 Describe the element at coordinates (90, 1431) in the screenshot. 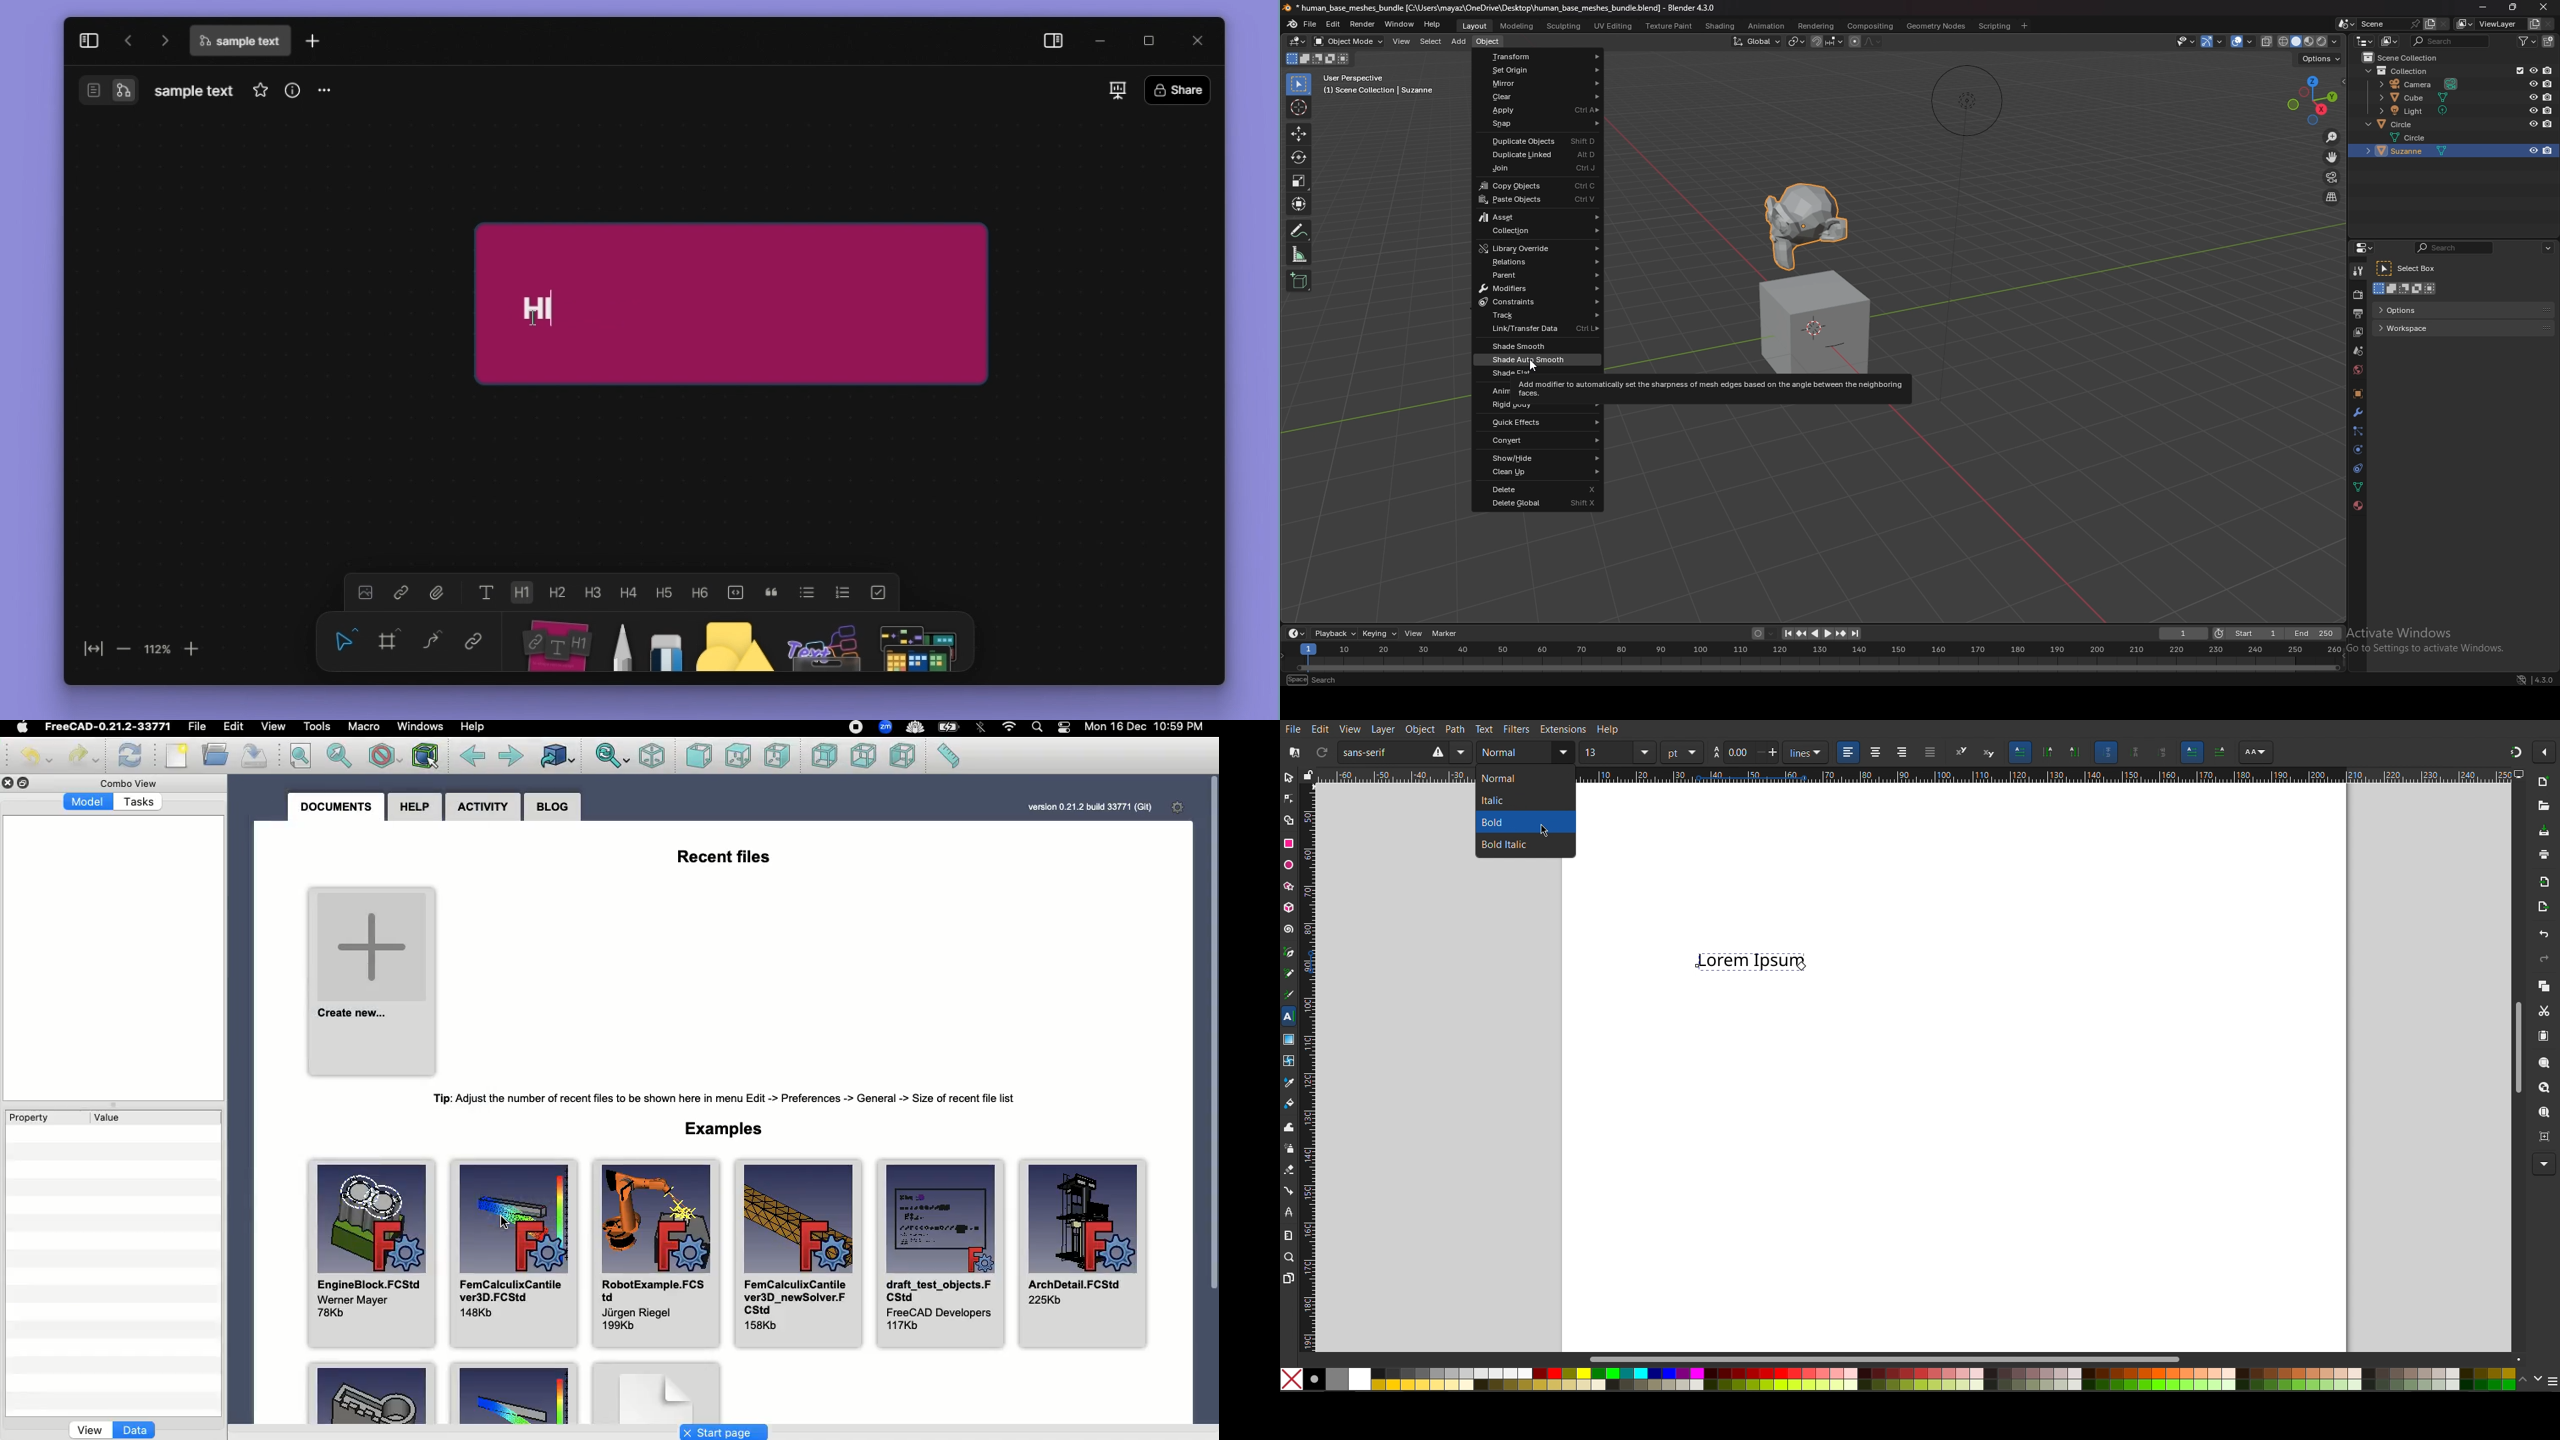

I see `View` at that location.